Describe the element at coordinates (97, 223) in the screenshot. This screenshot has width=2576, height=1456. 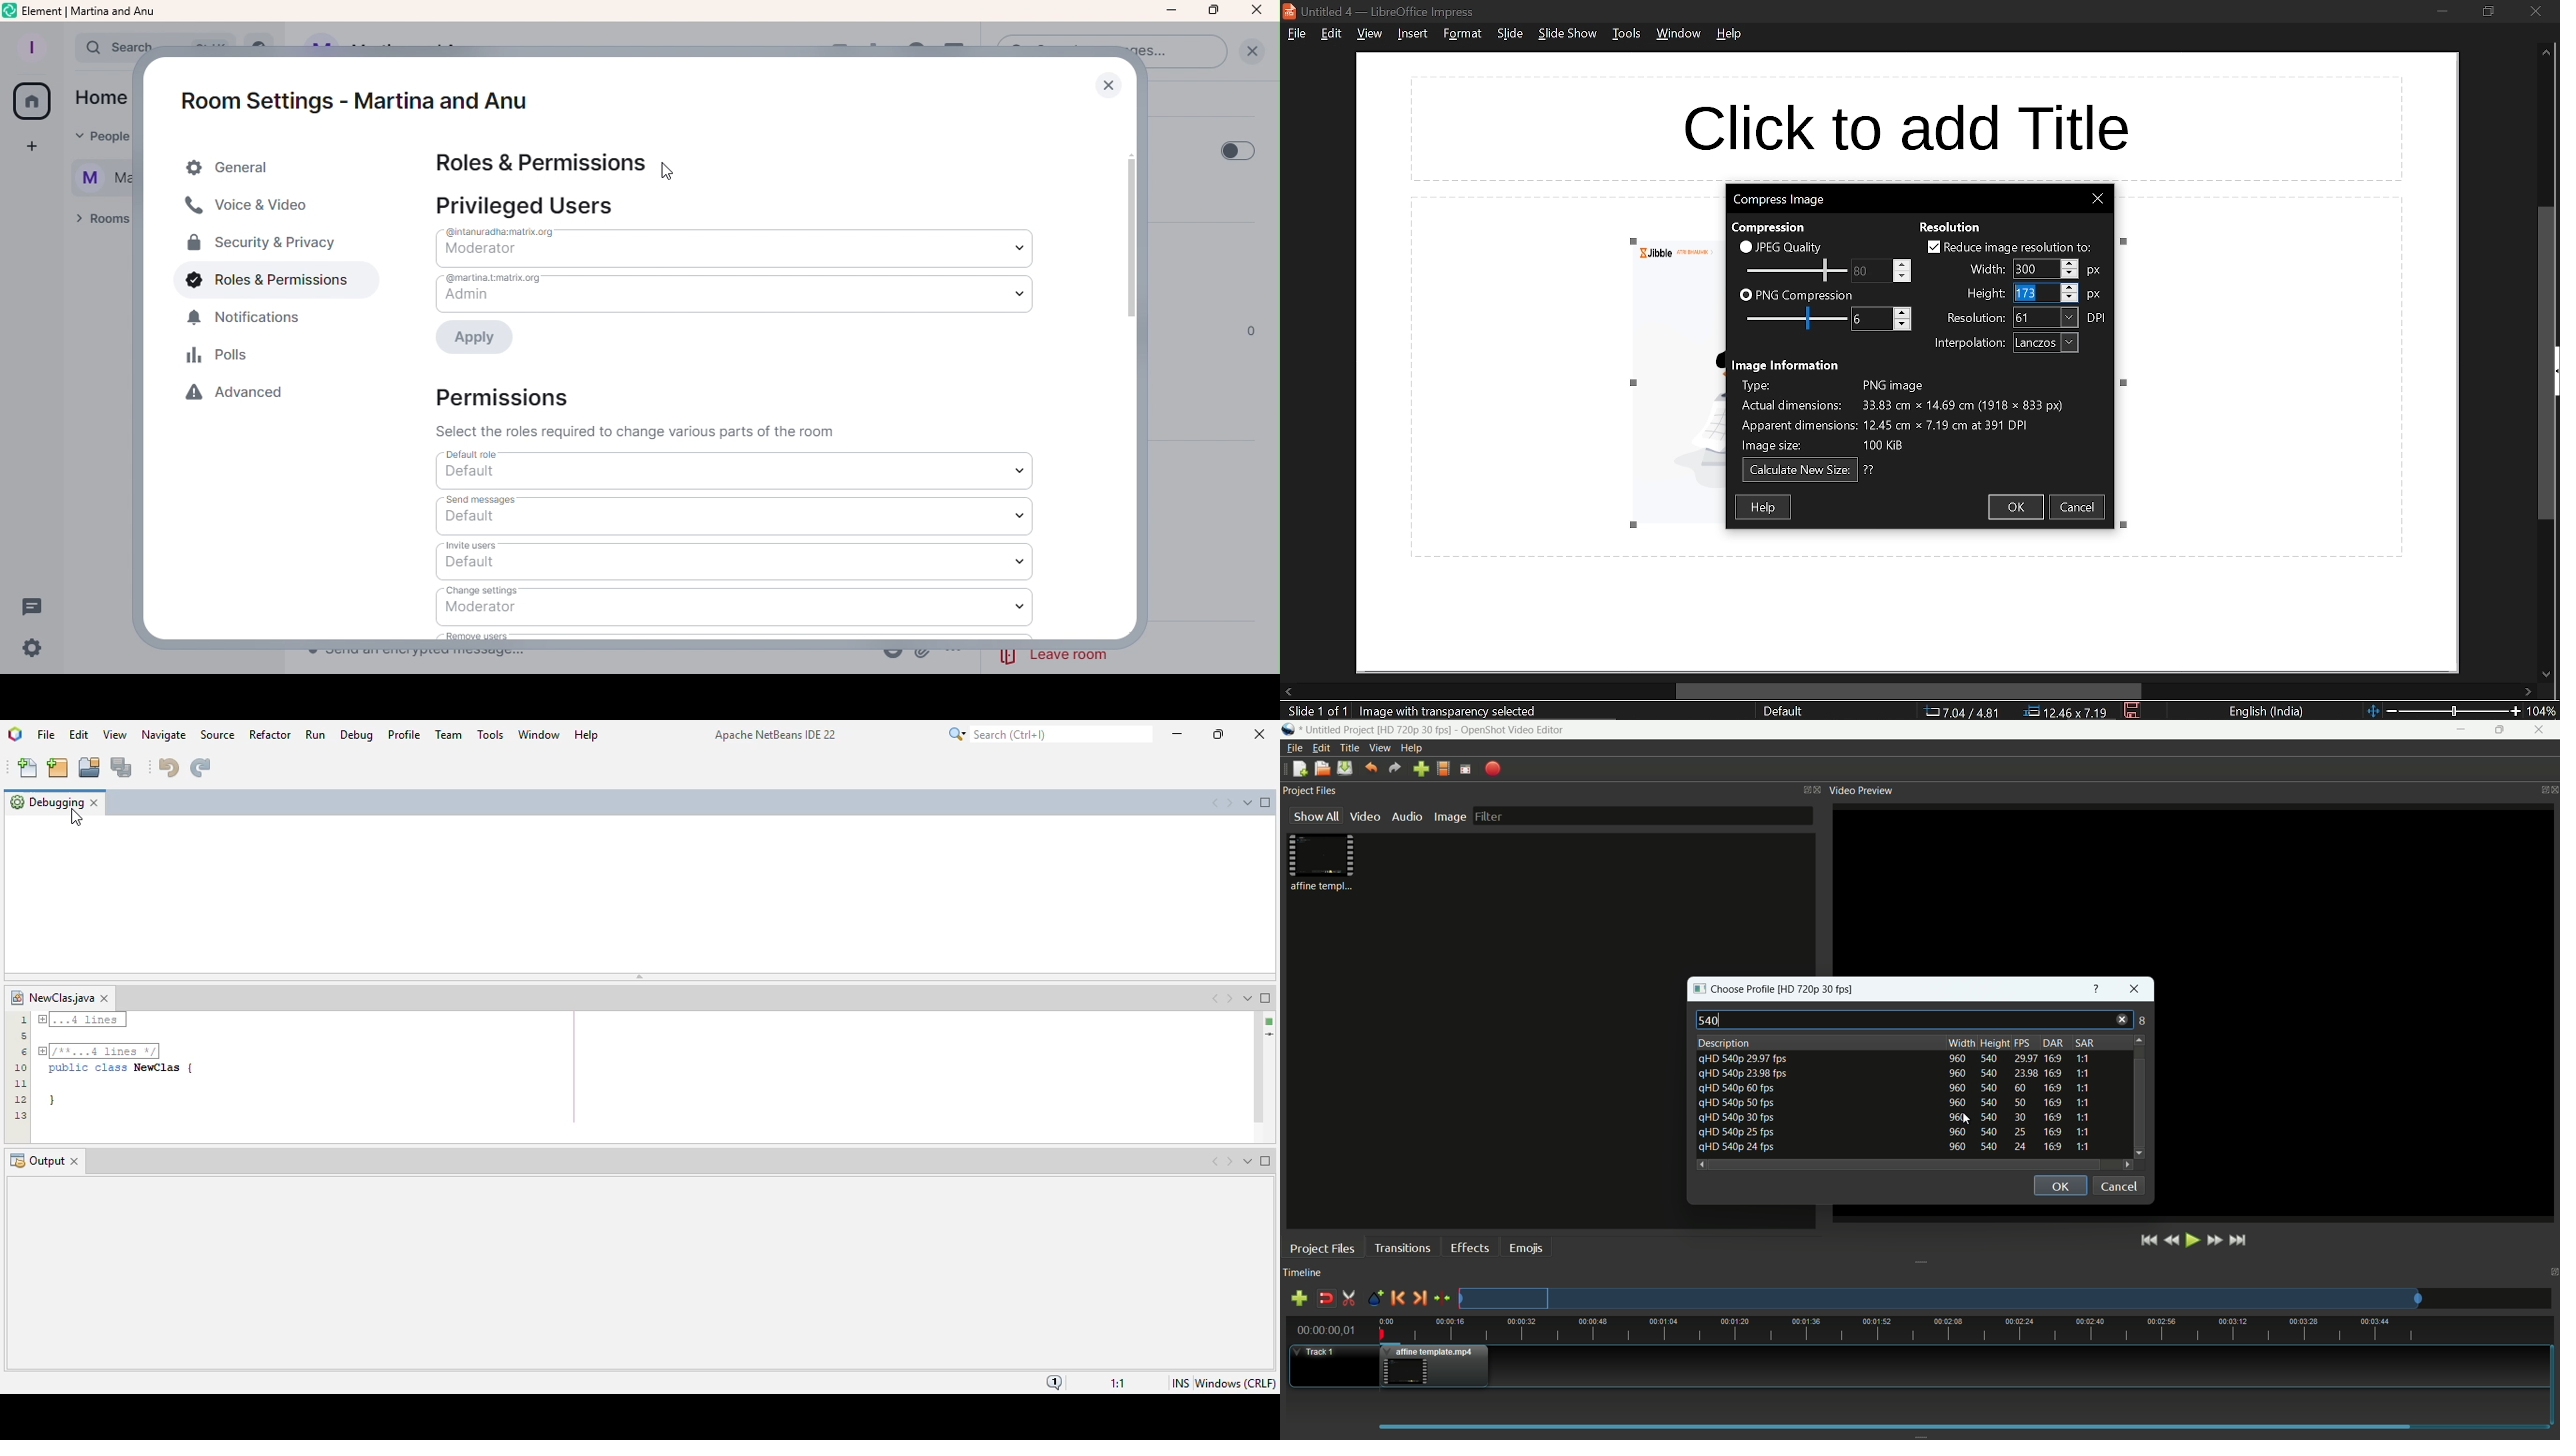
I see `Rooms` at that location.